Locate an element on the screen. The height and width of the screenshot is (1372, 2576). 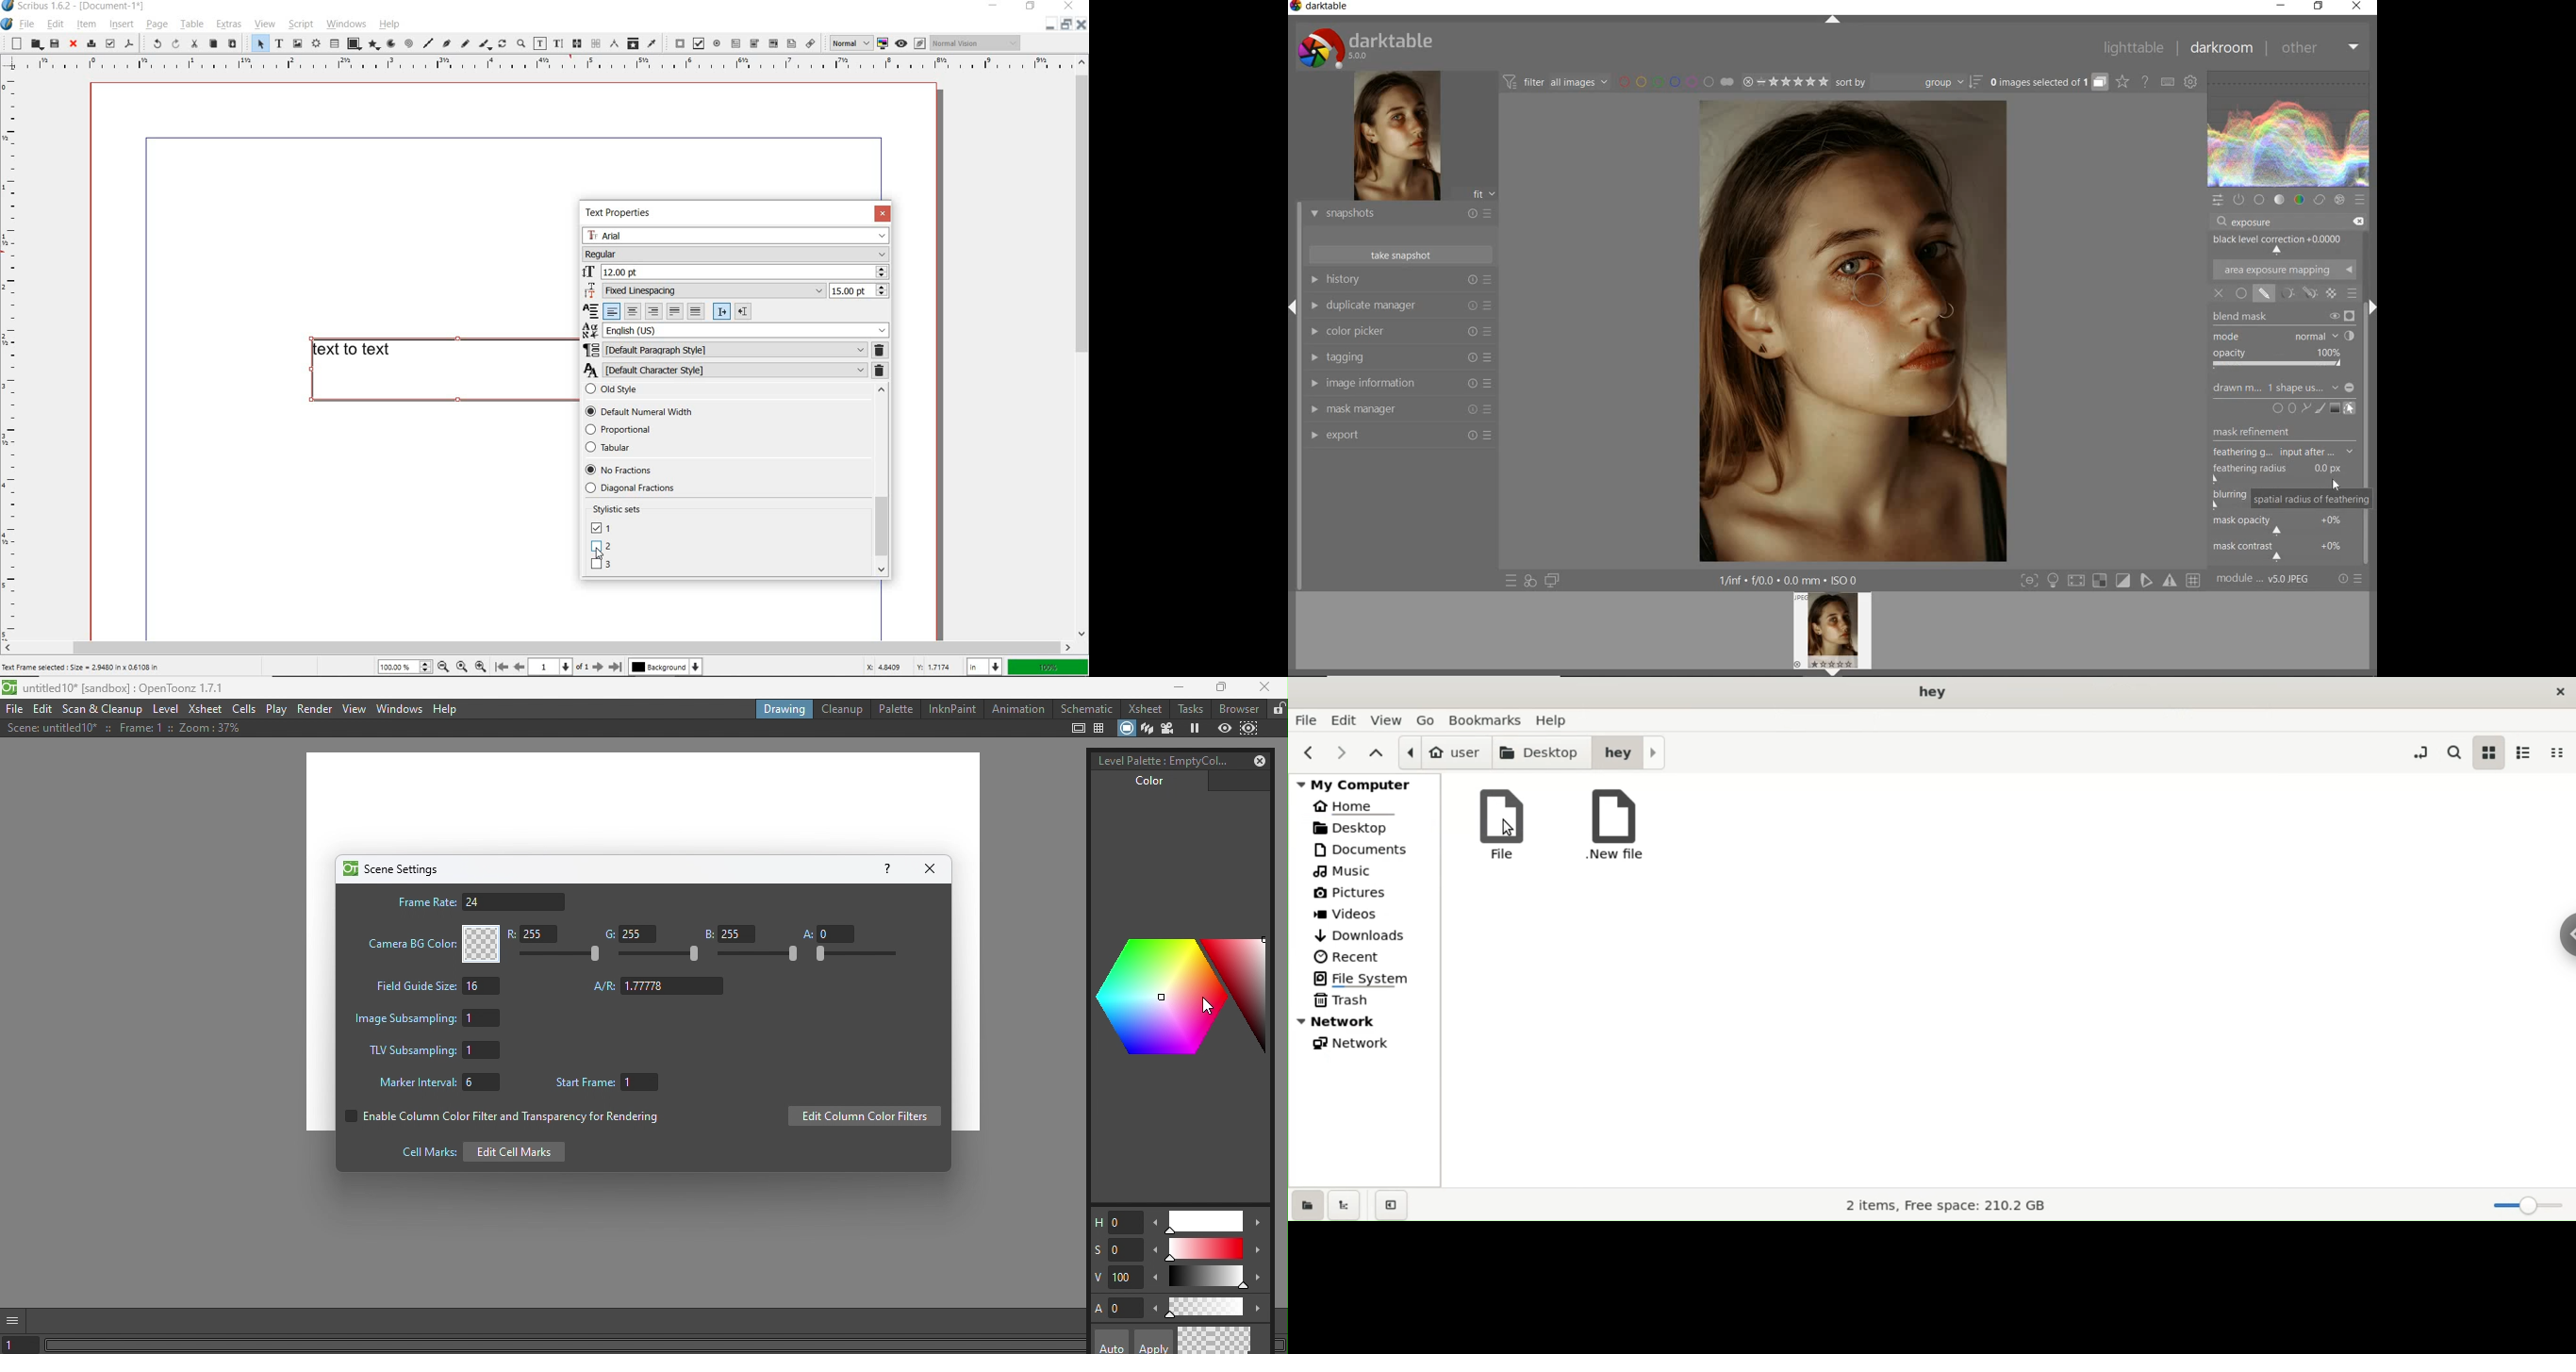
Freeze is located at coordinates (1195, 729).